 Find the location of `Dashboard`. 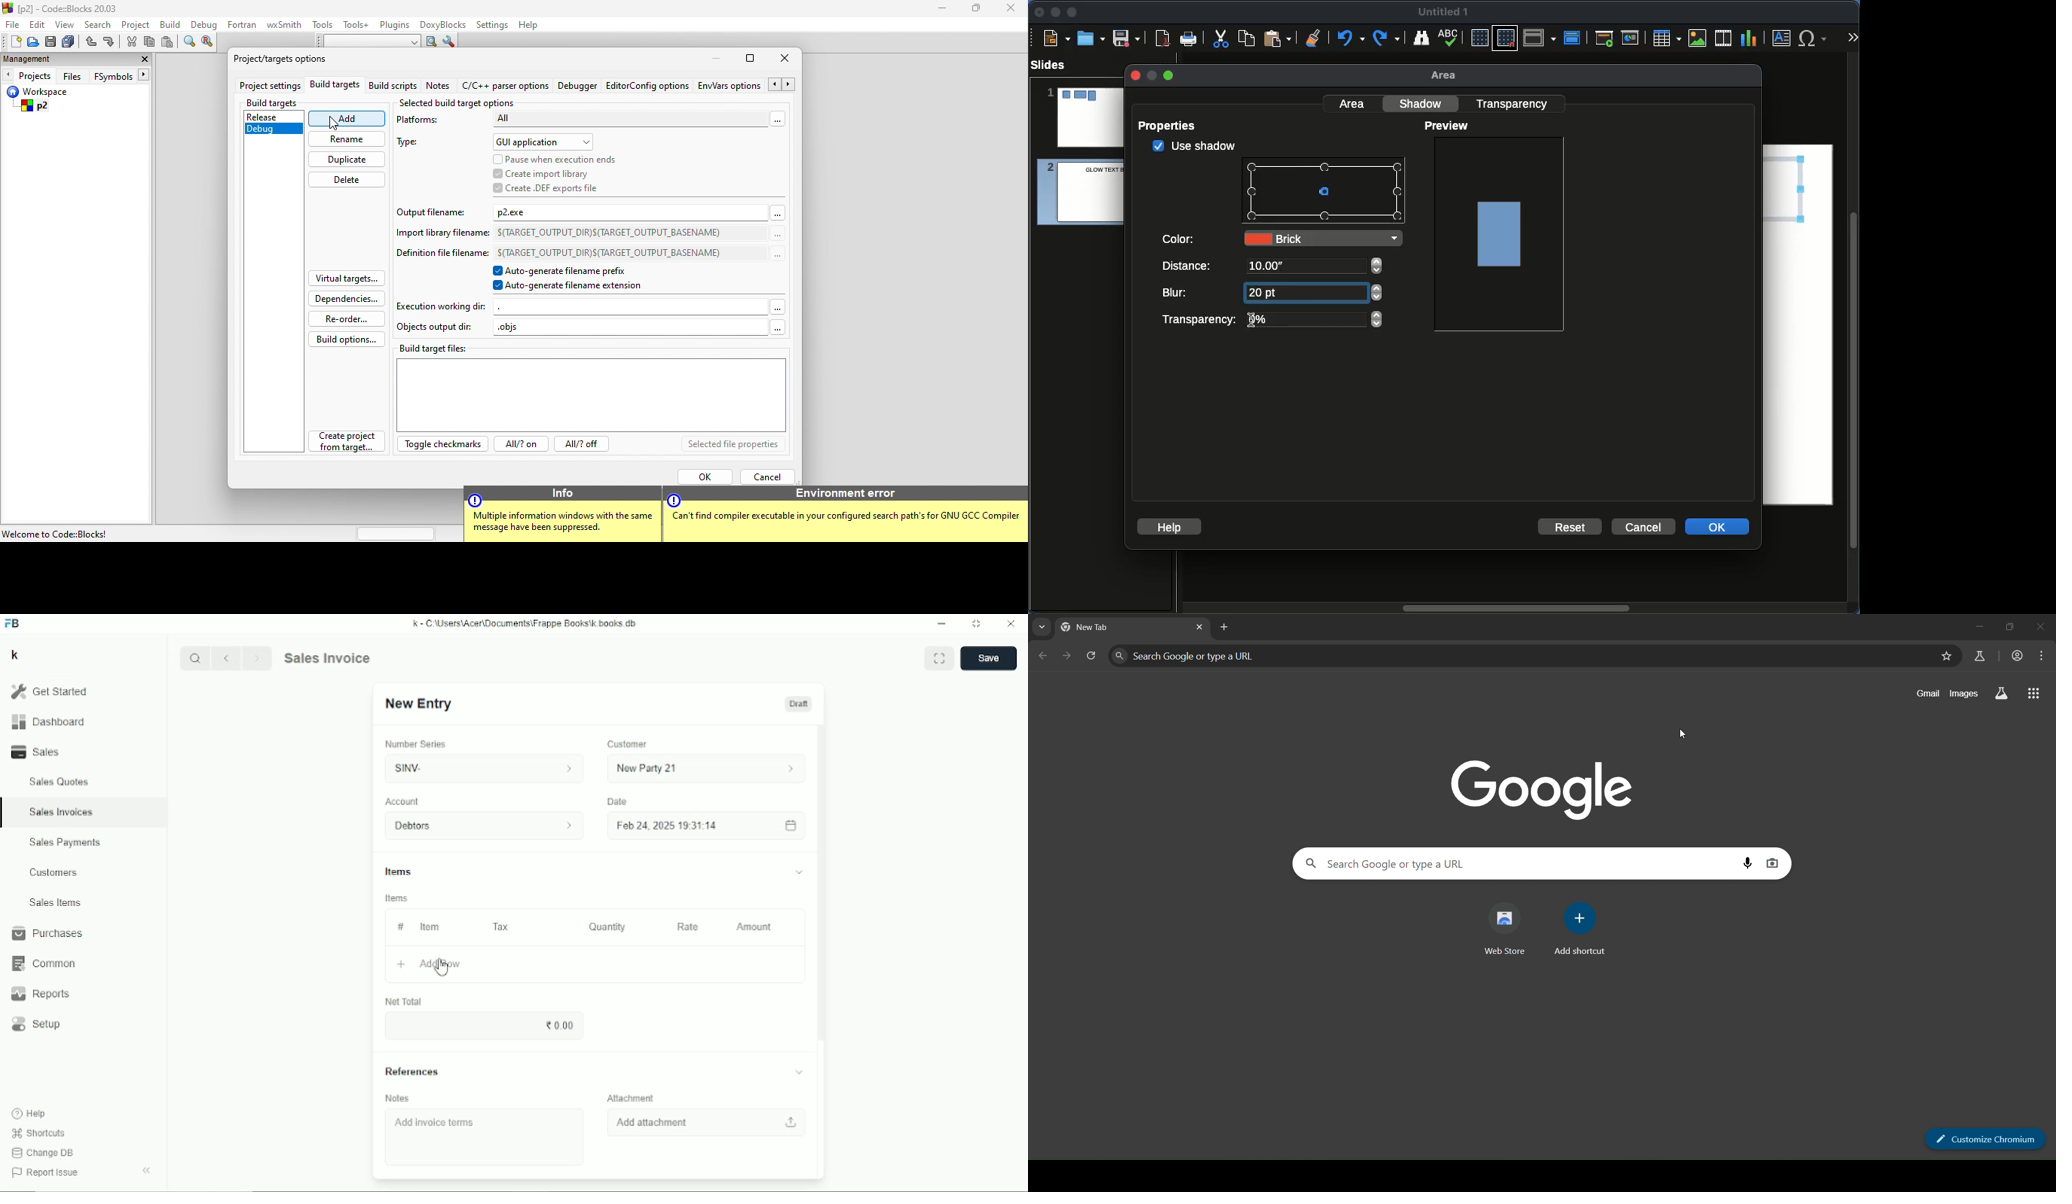

Dashboard is located at coordinates (48, 721).